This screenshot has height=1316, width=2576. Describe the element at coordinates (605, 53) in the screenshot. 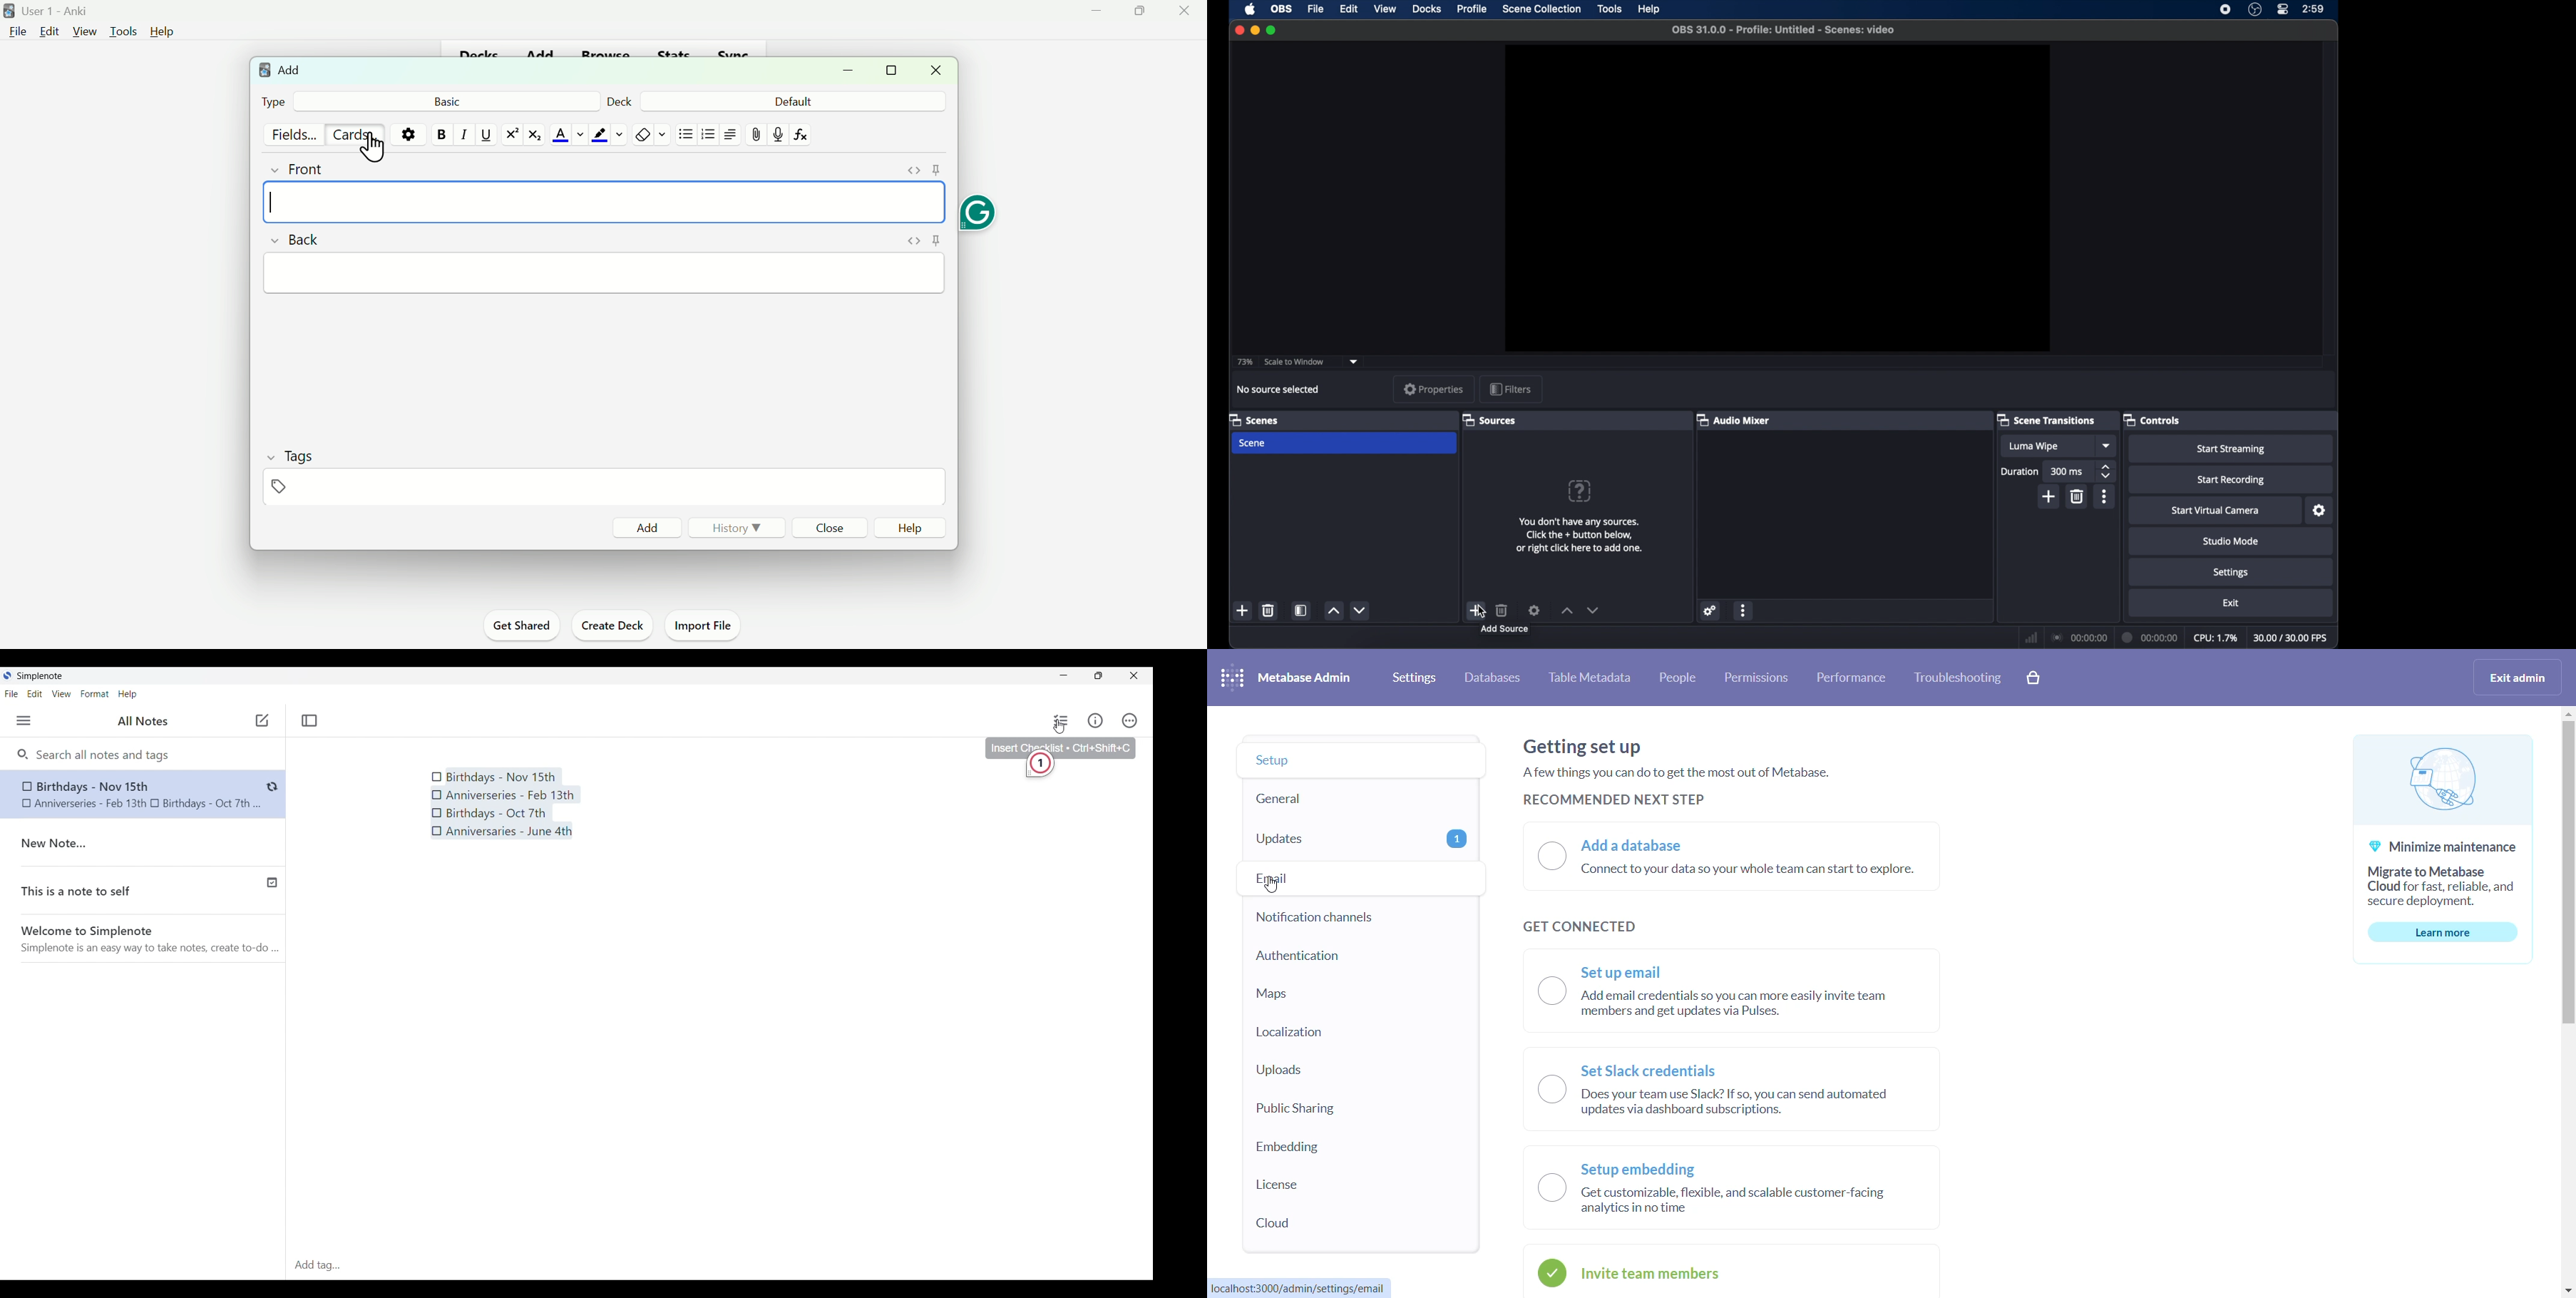

I see `Browse` at that location.